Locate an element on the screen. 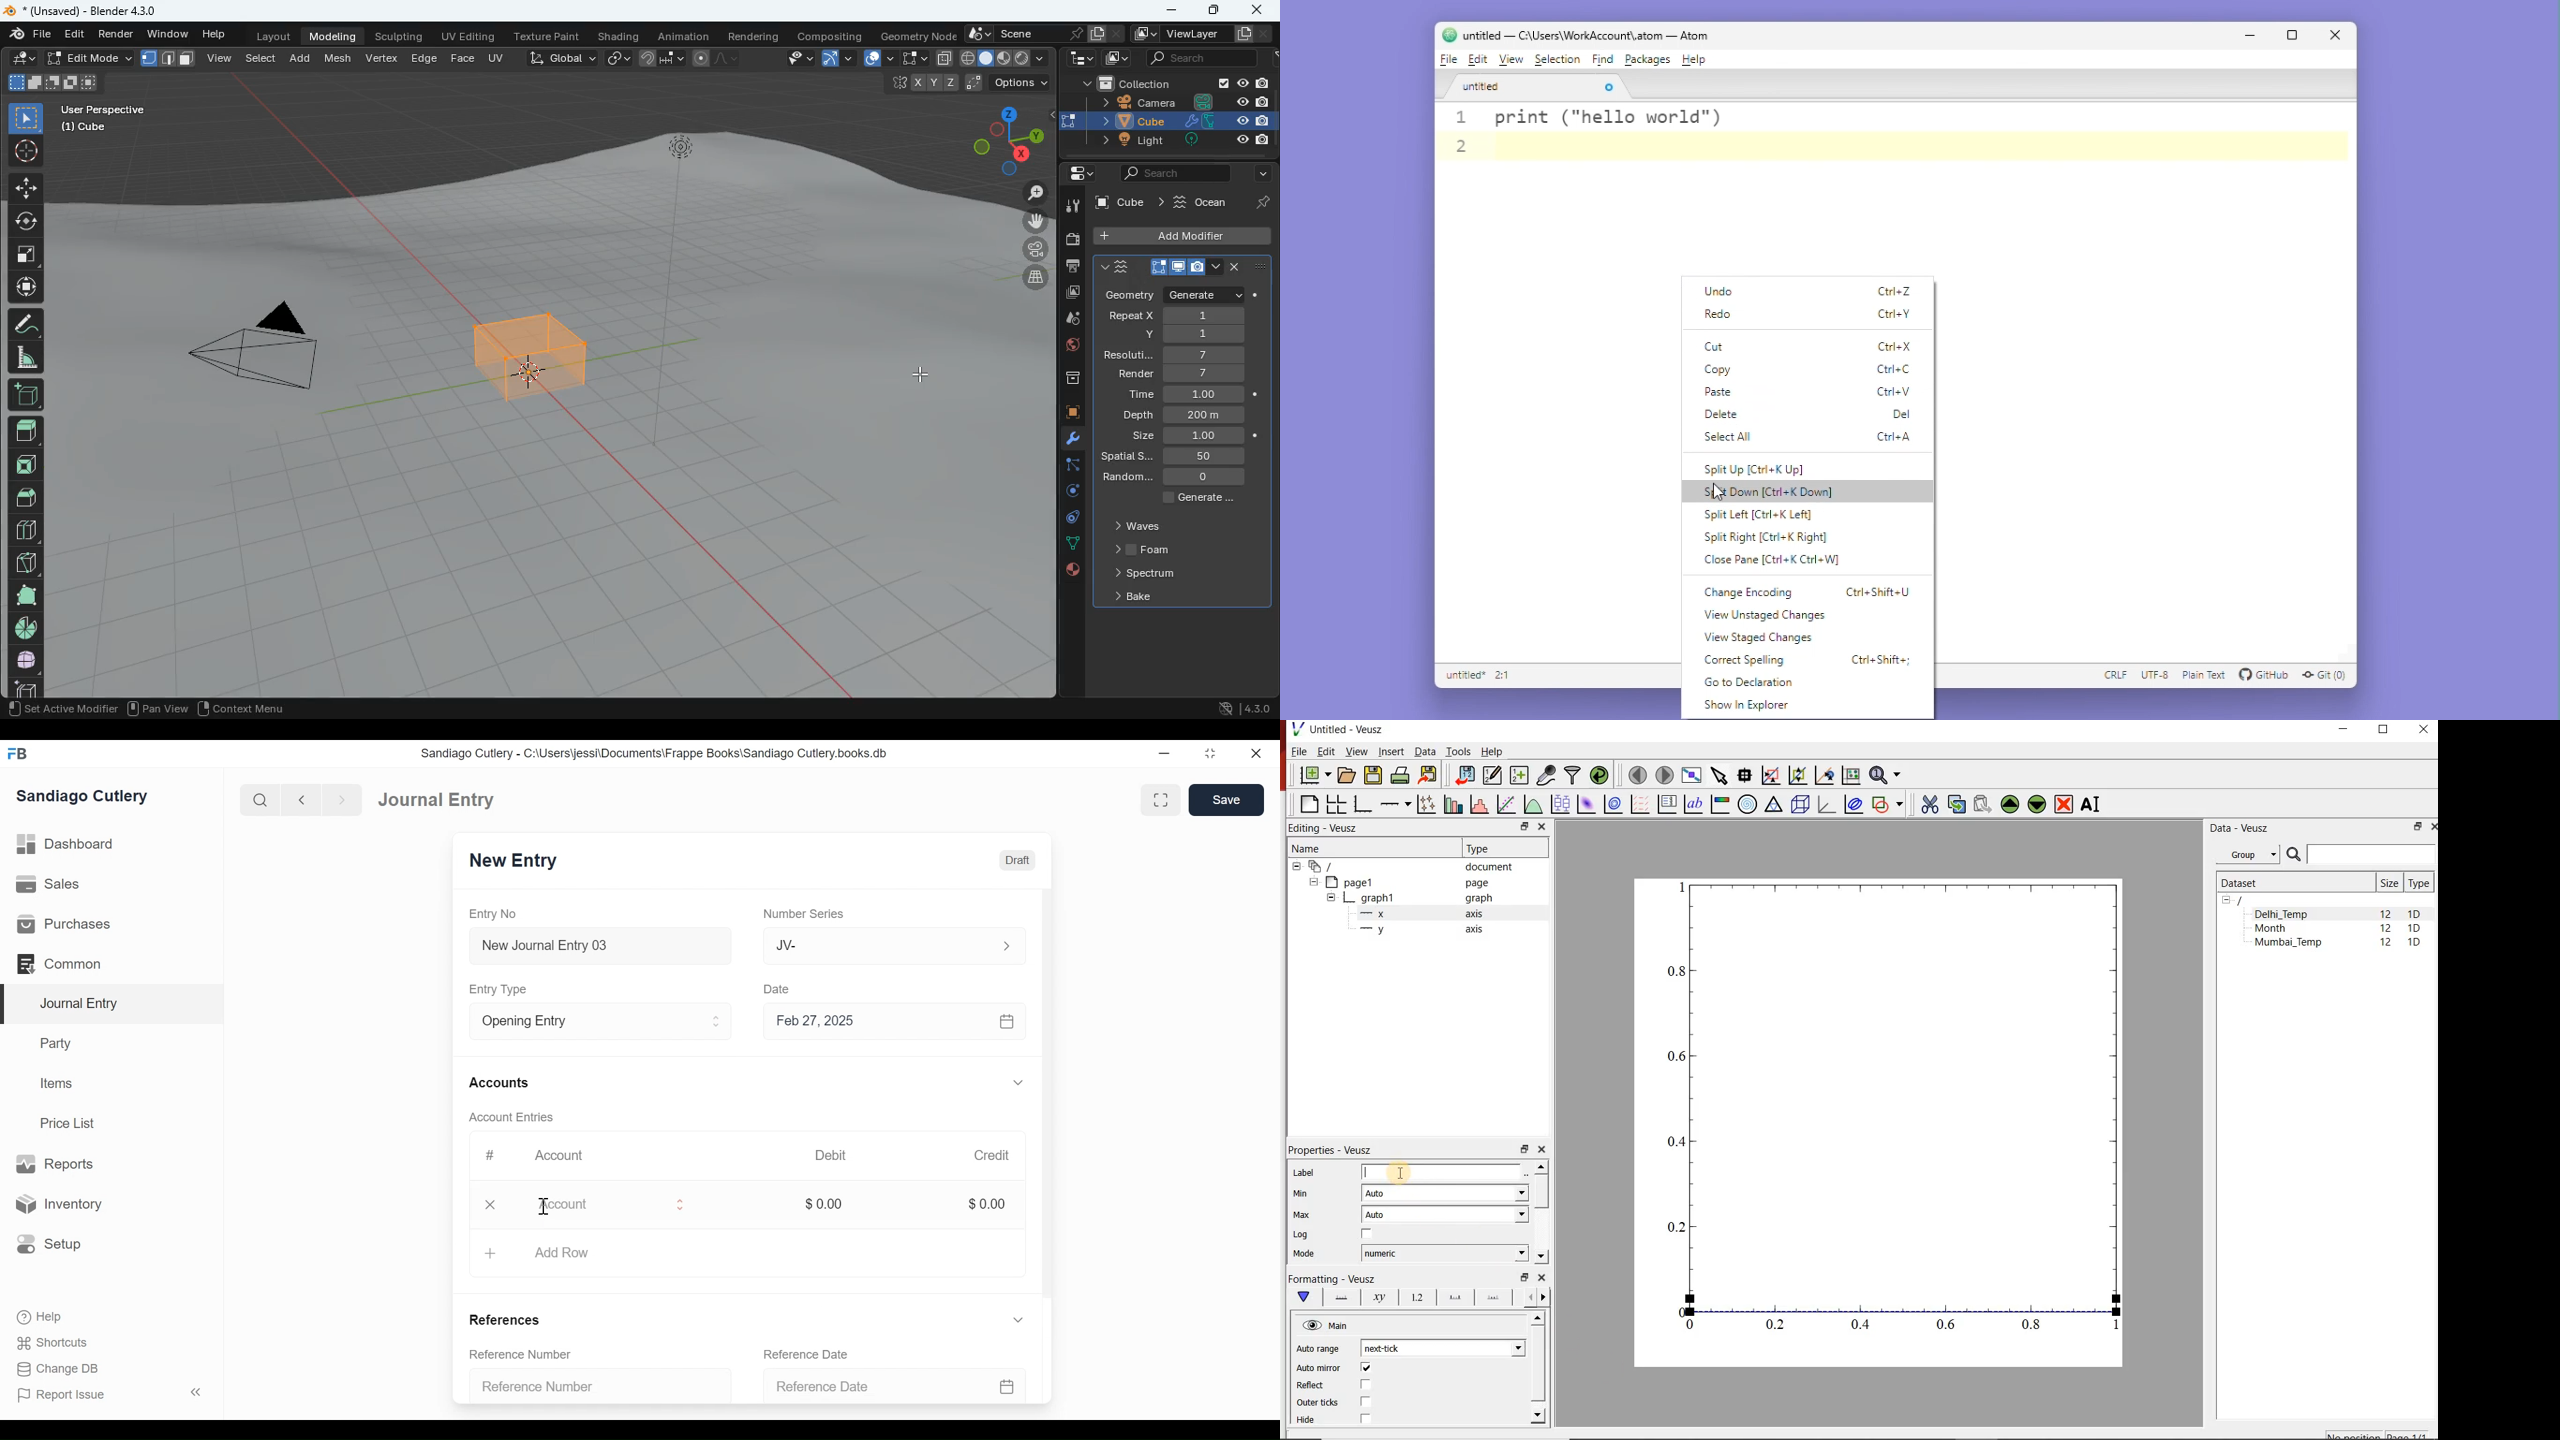 The width and height of the screenshot is (2576, 1456). Accounts is located at coordinates (499, 1083).